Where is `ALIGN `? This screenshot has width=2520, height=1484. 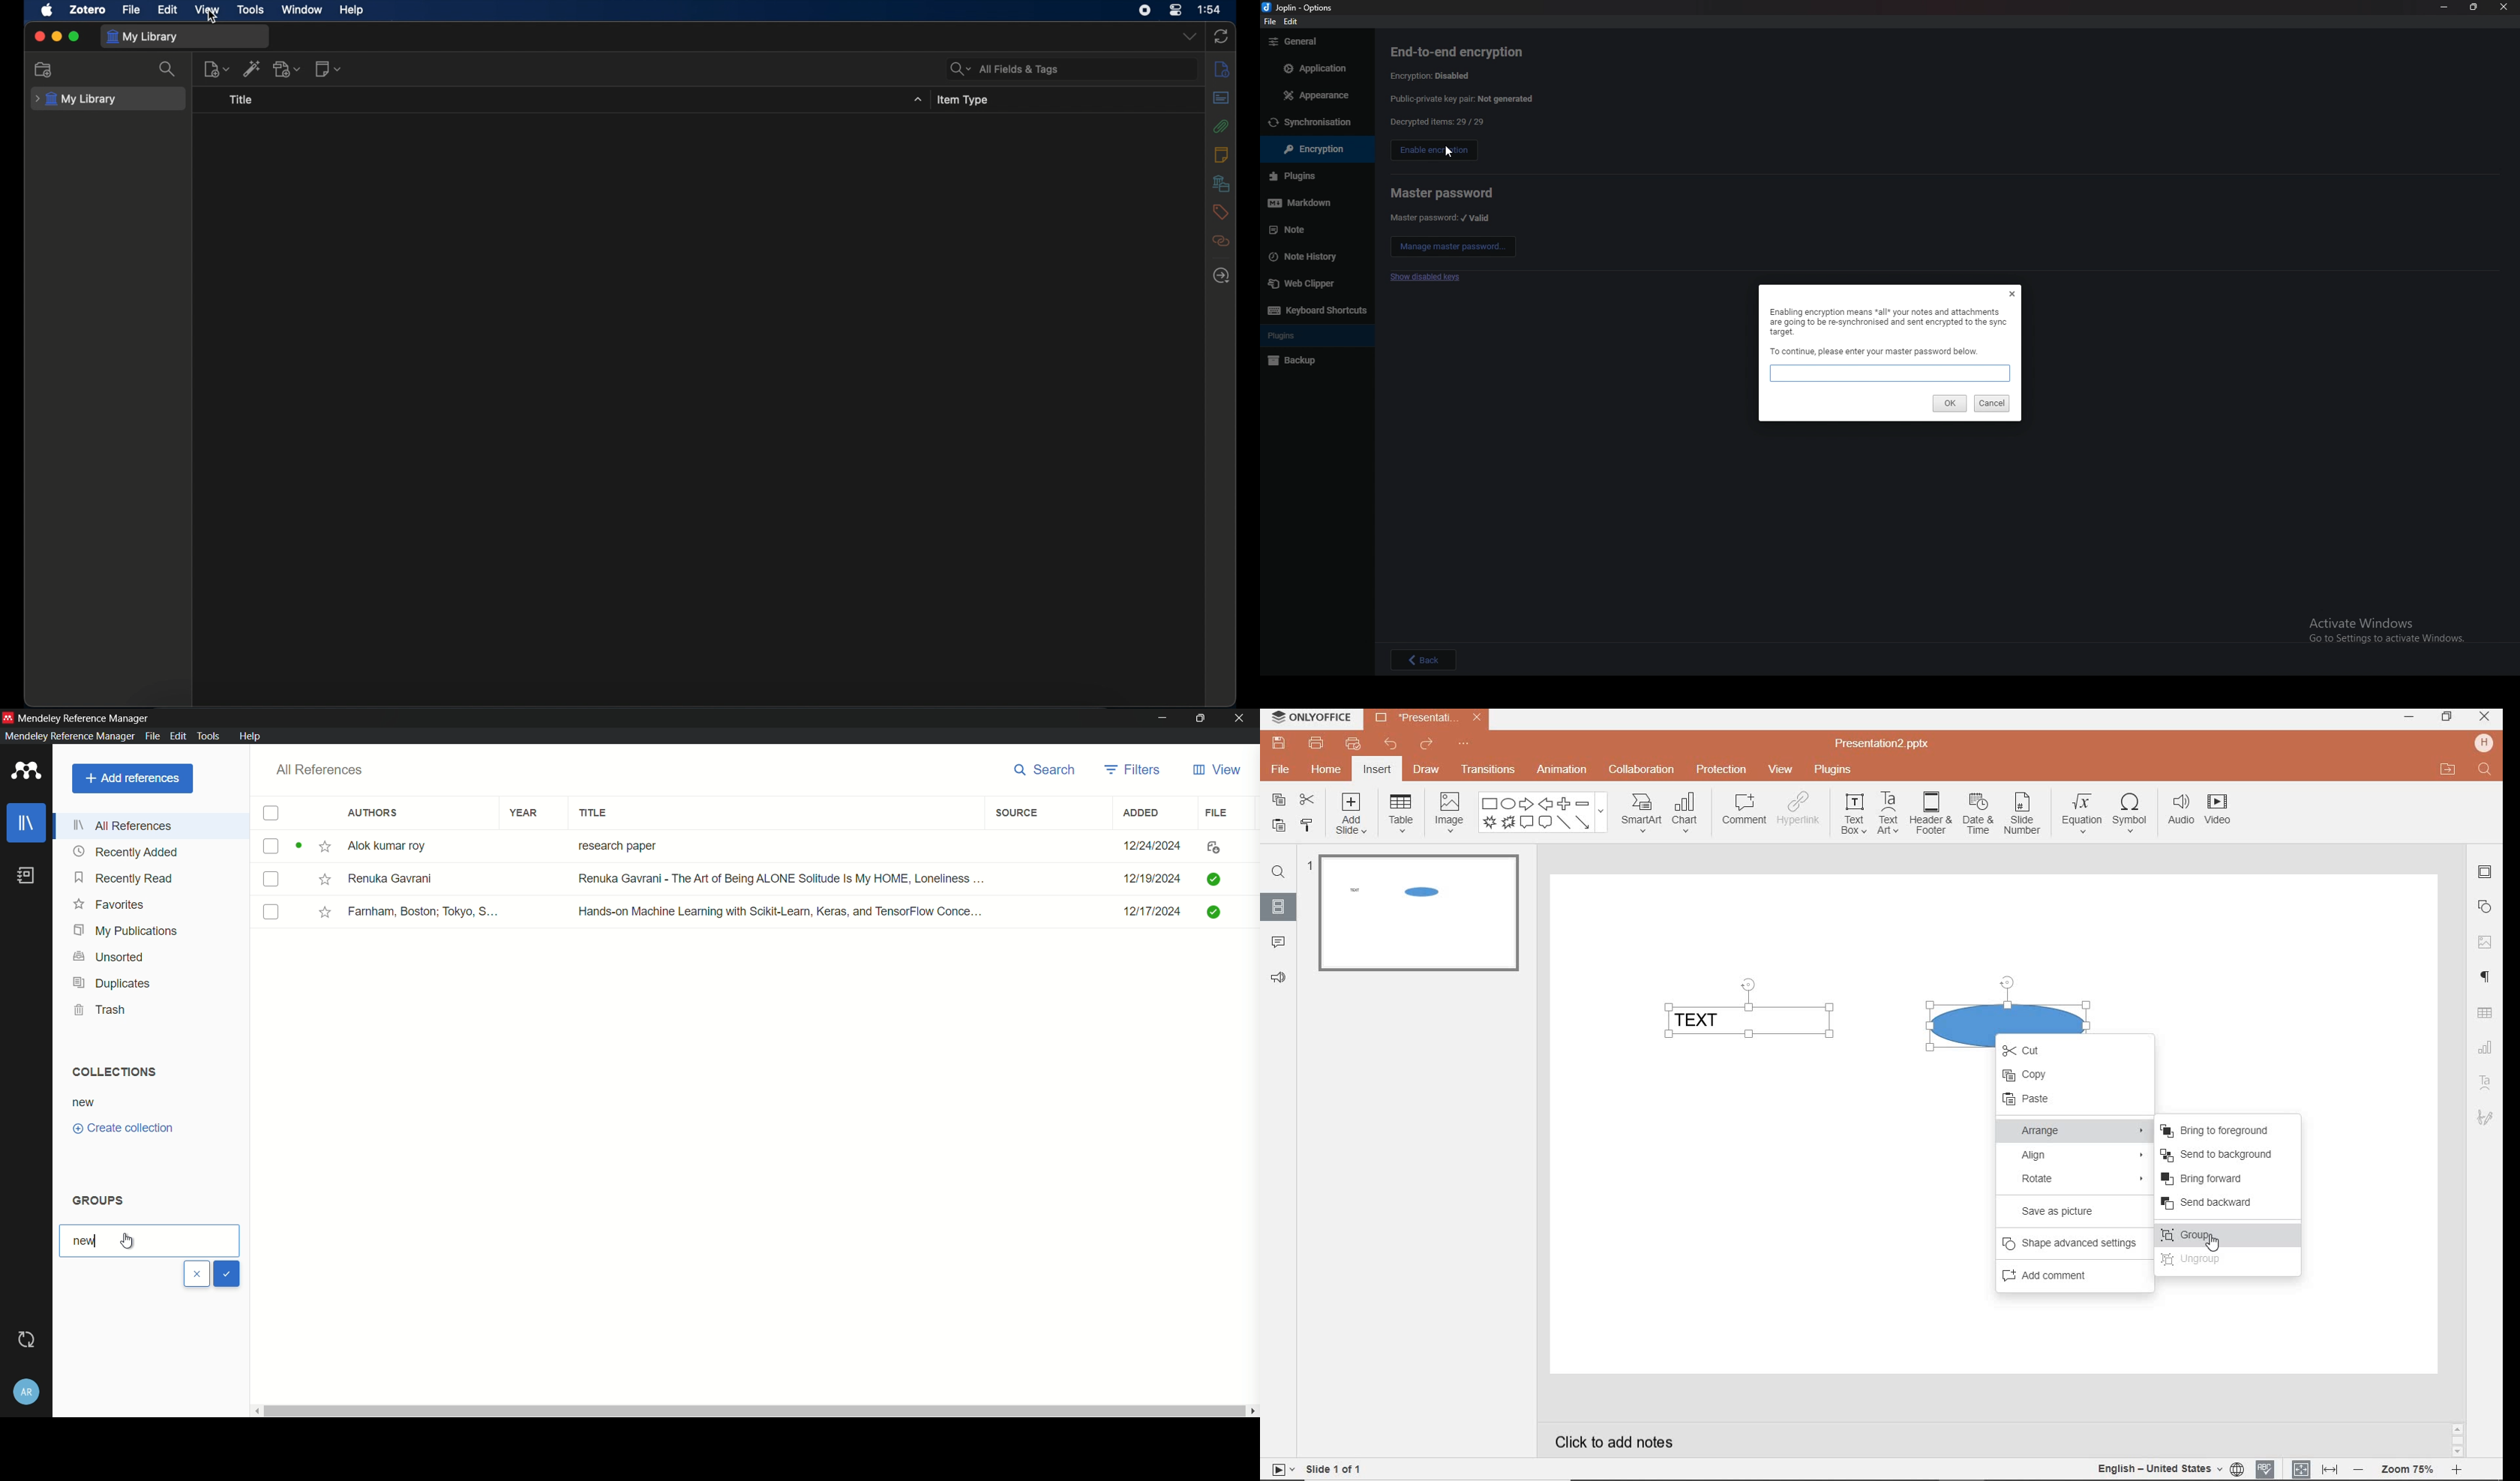
ALIGN  is located at coordinates (2075, 1155).